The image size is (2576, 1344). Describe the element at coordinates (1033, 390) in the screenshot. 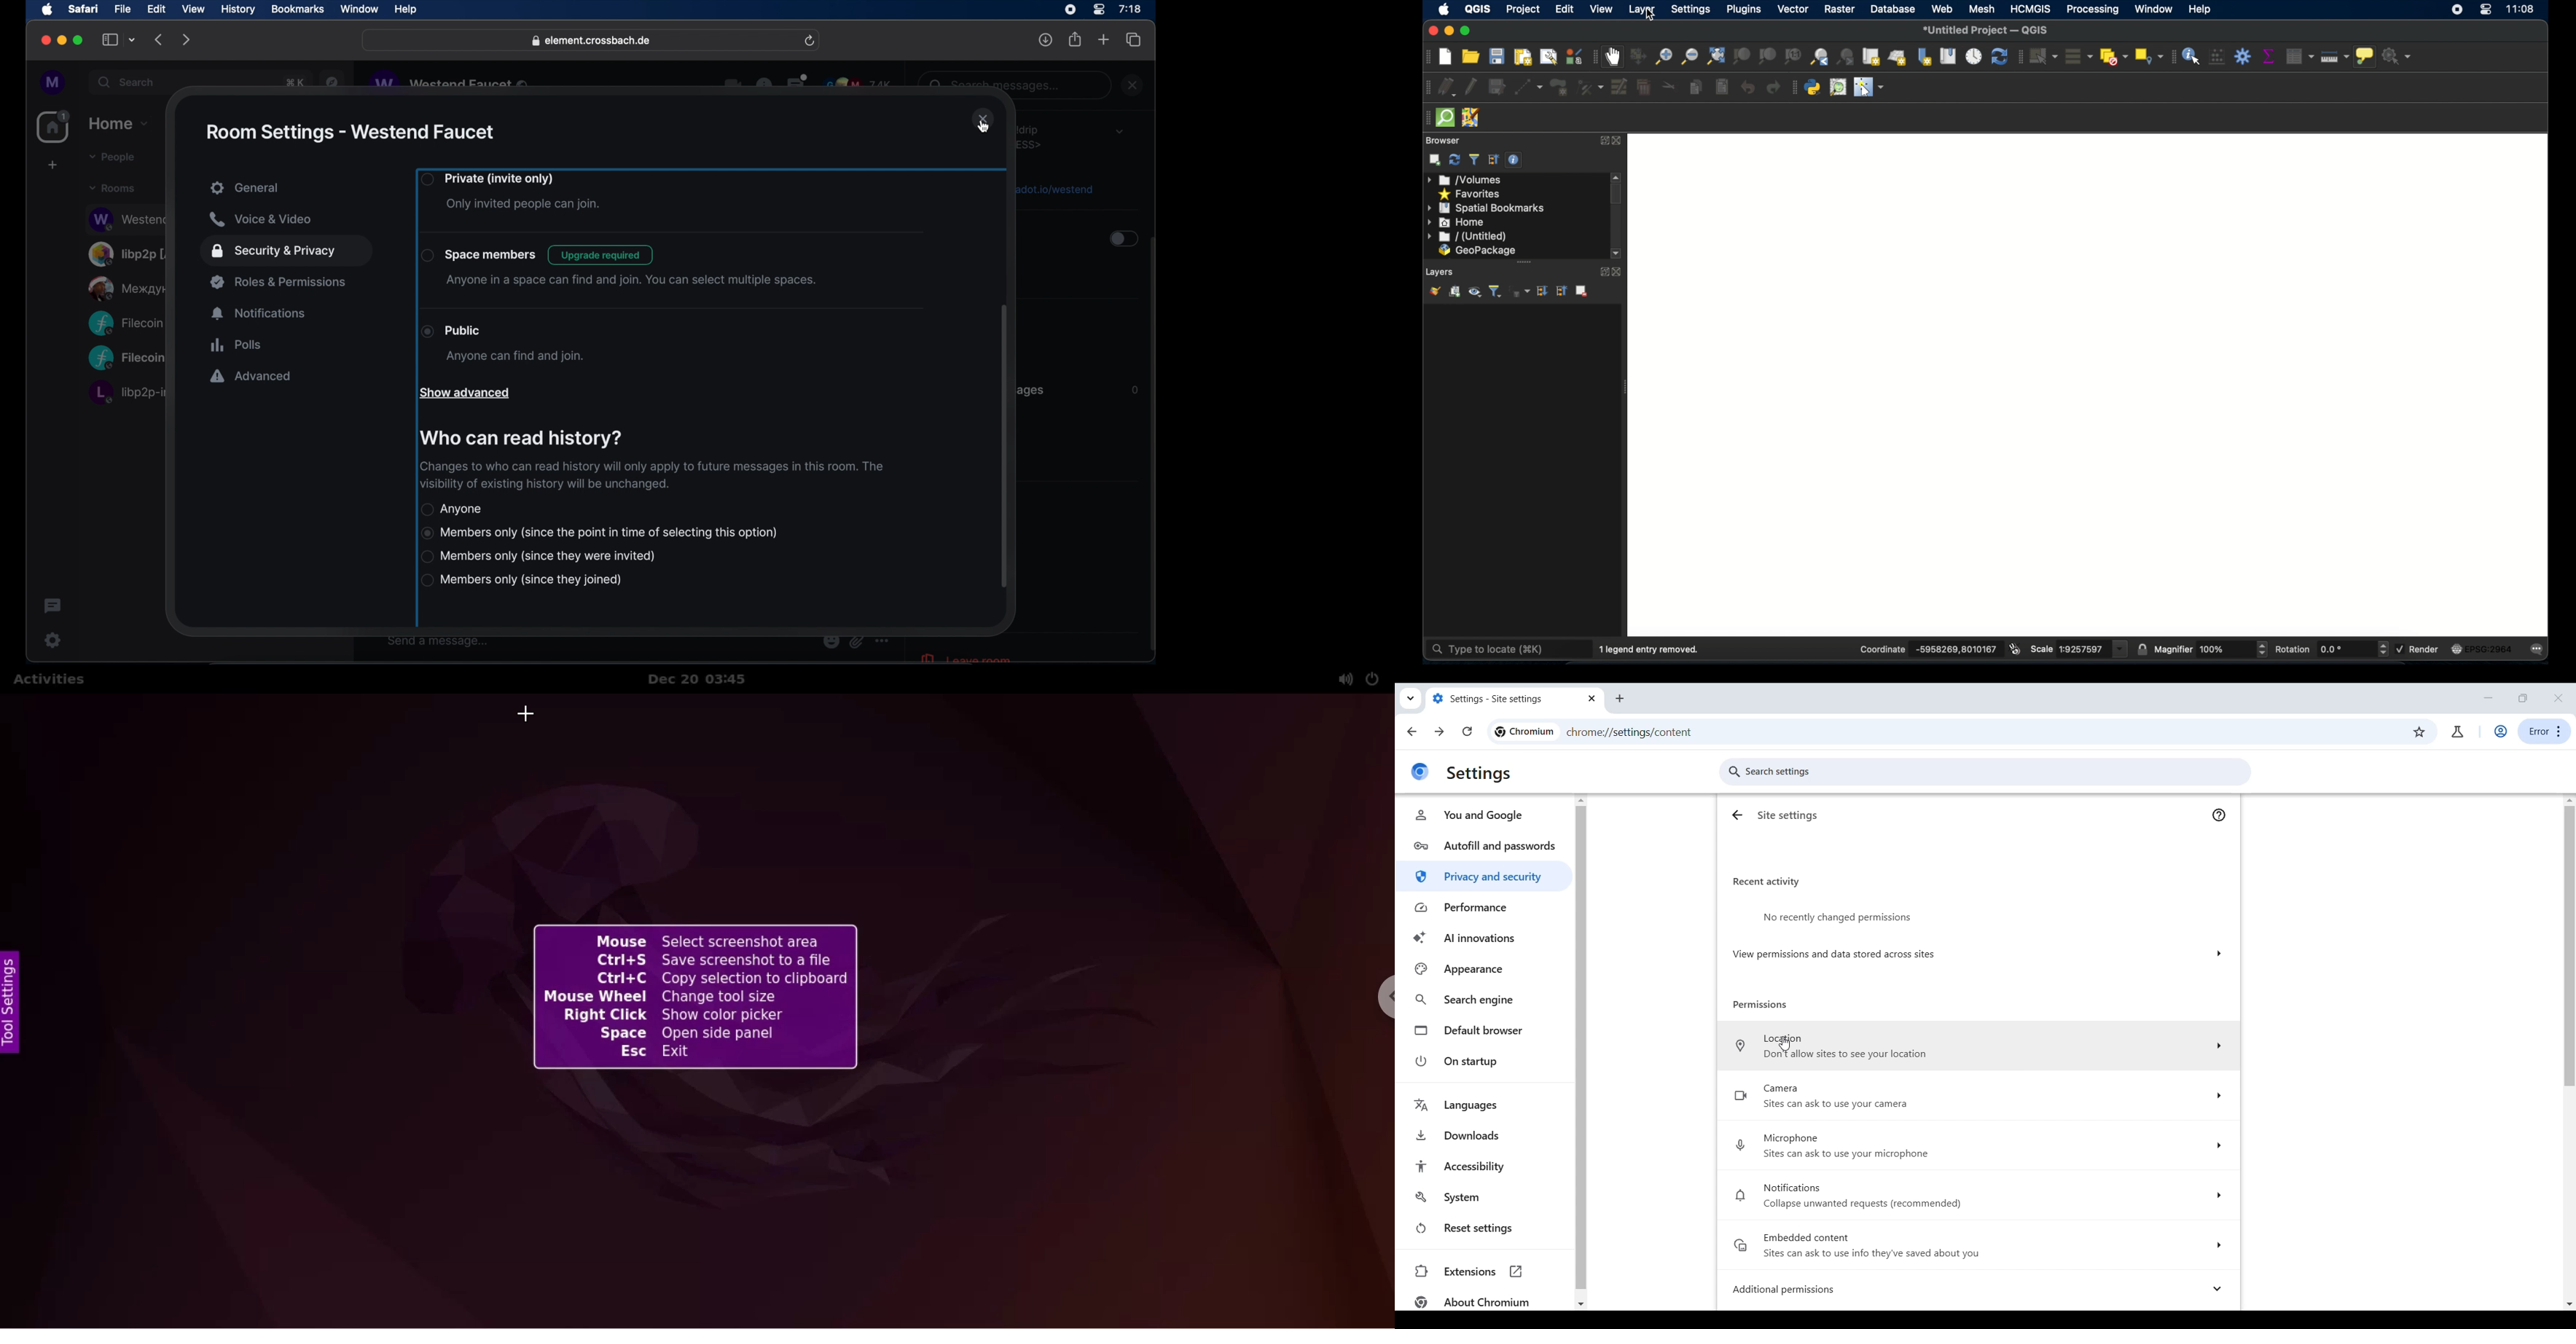

I see `obscure` at that location.